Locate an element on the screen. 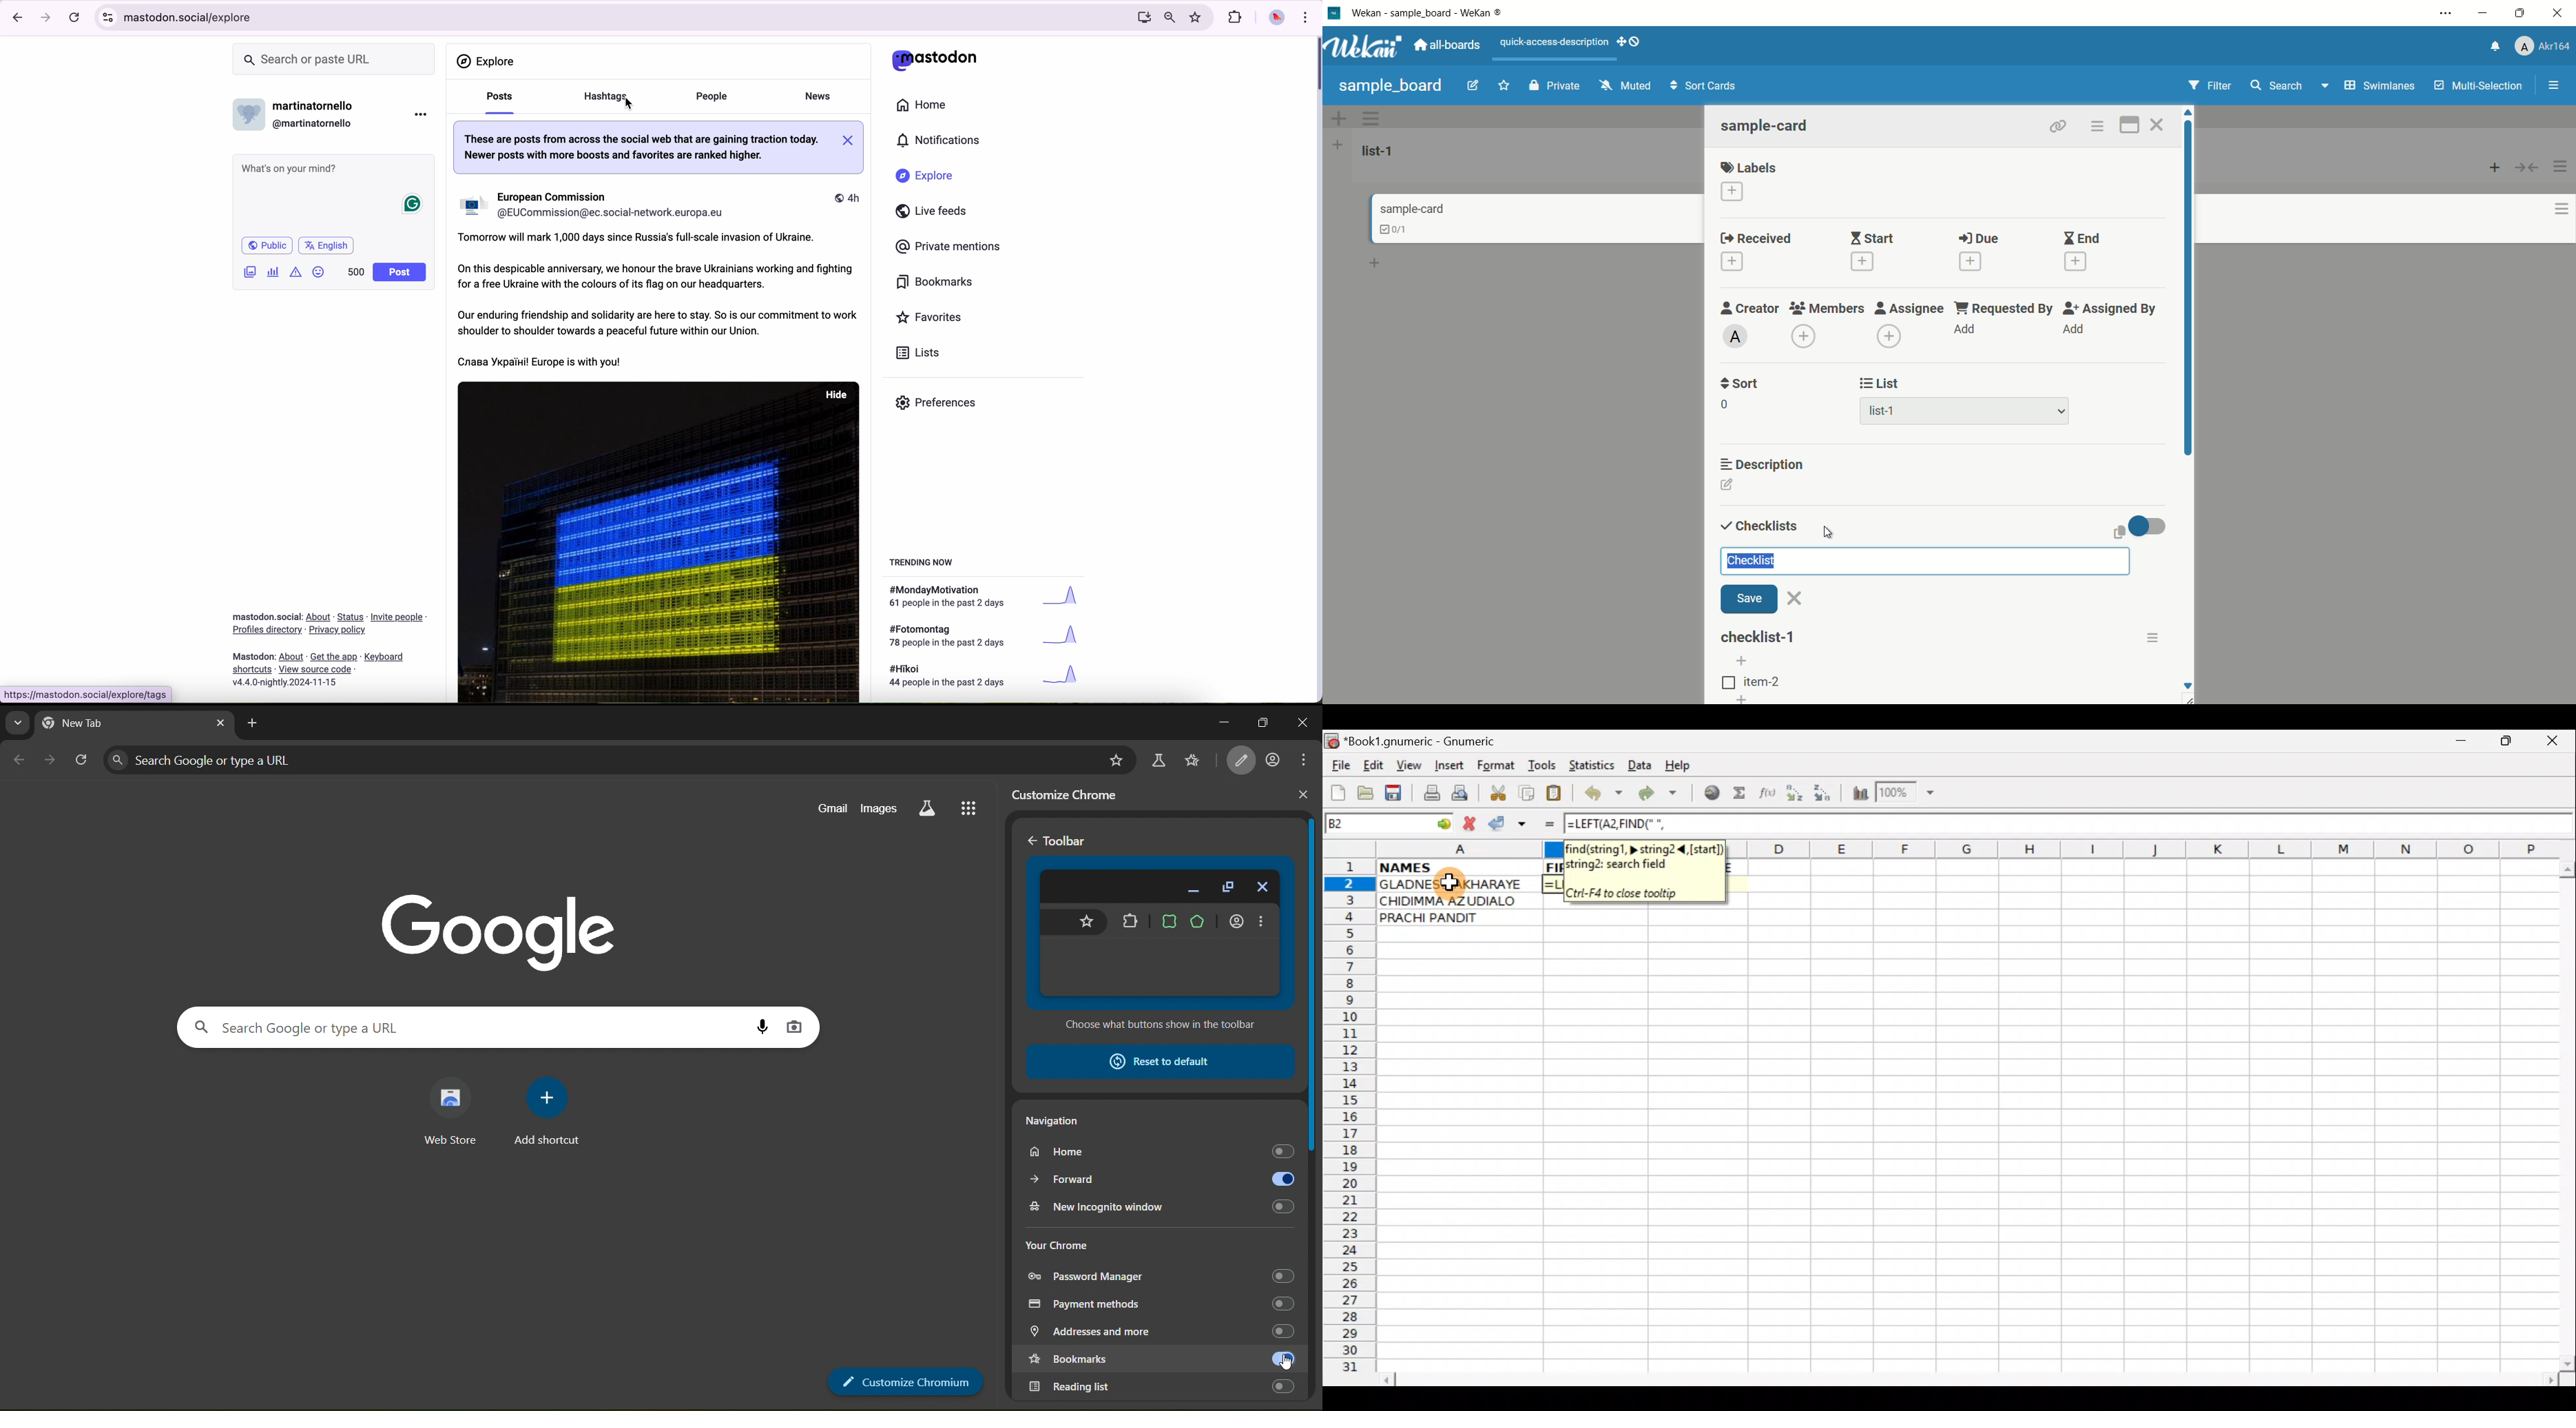 Image resolution: width=2576 pixels, height=1428 pixels. cursor is located at coordinates (633, 107).